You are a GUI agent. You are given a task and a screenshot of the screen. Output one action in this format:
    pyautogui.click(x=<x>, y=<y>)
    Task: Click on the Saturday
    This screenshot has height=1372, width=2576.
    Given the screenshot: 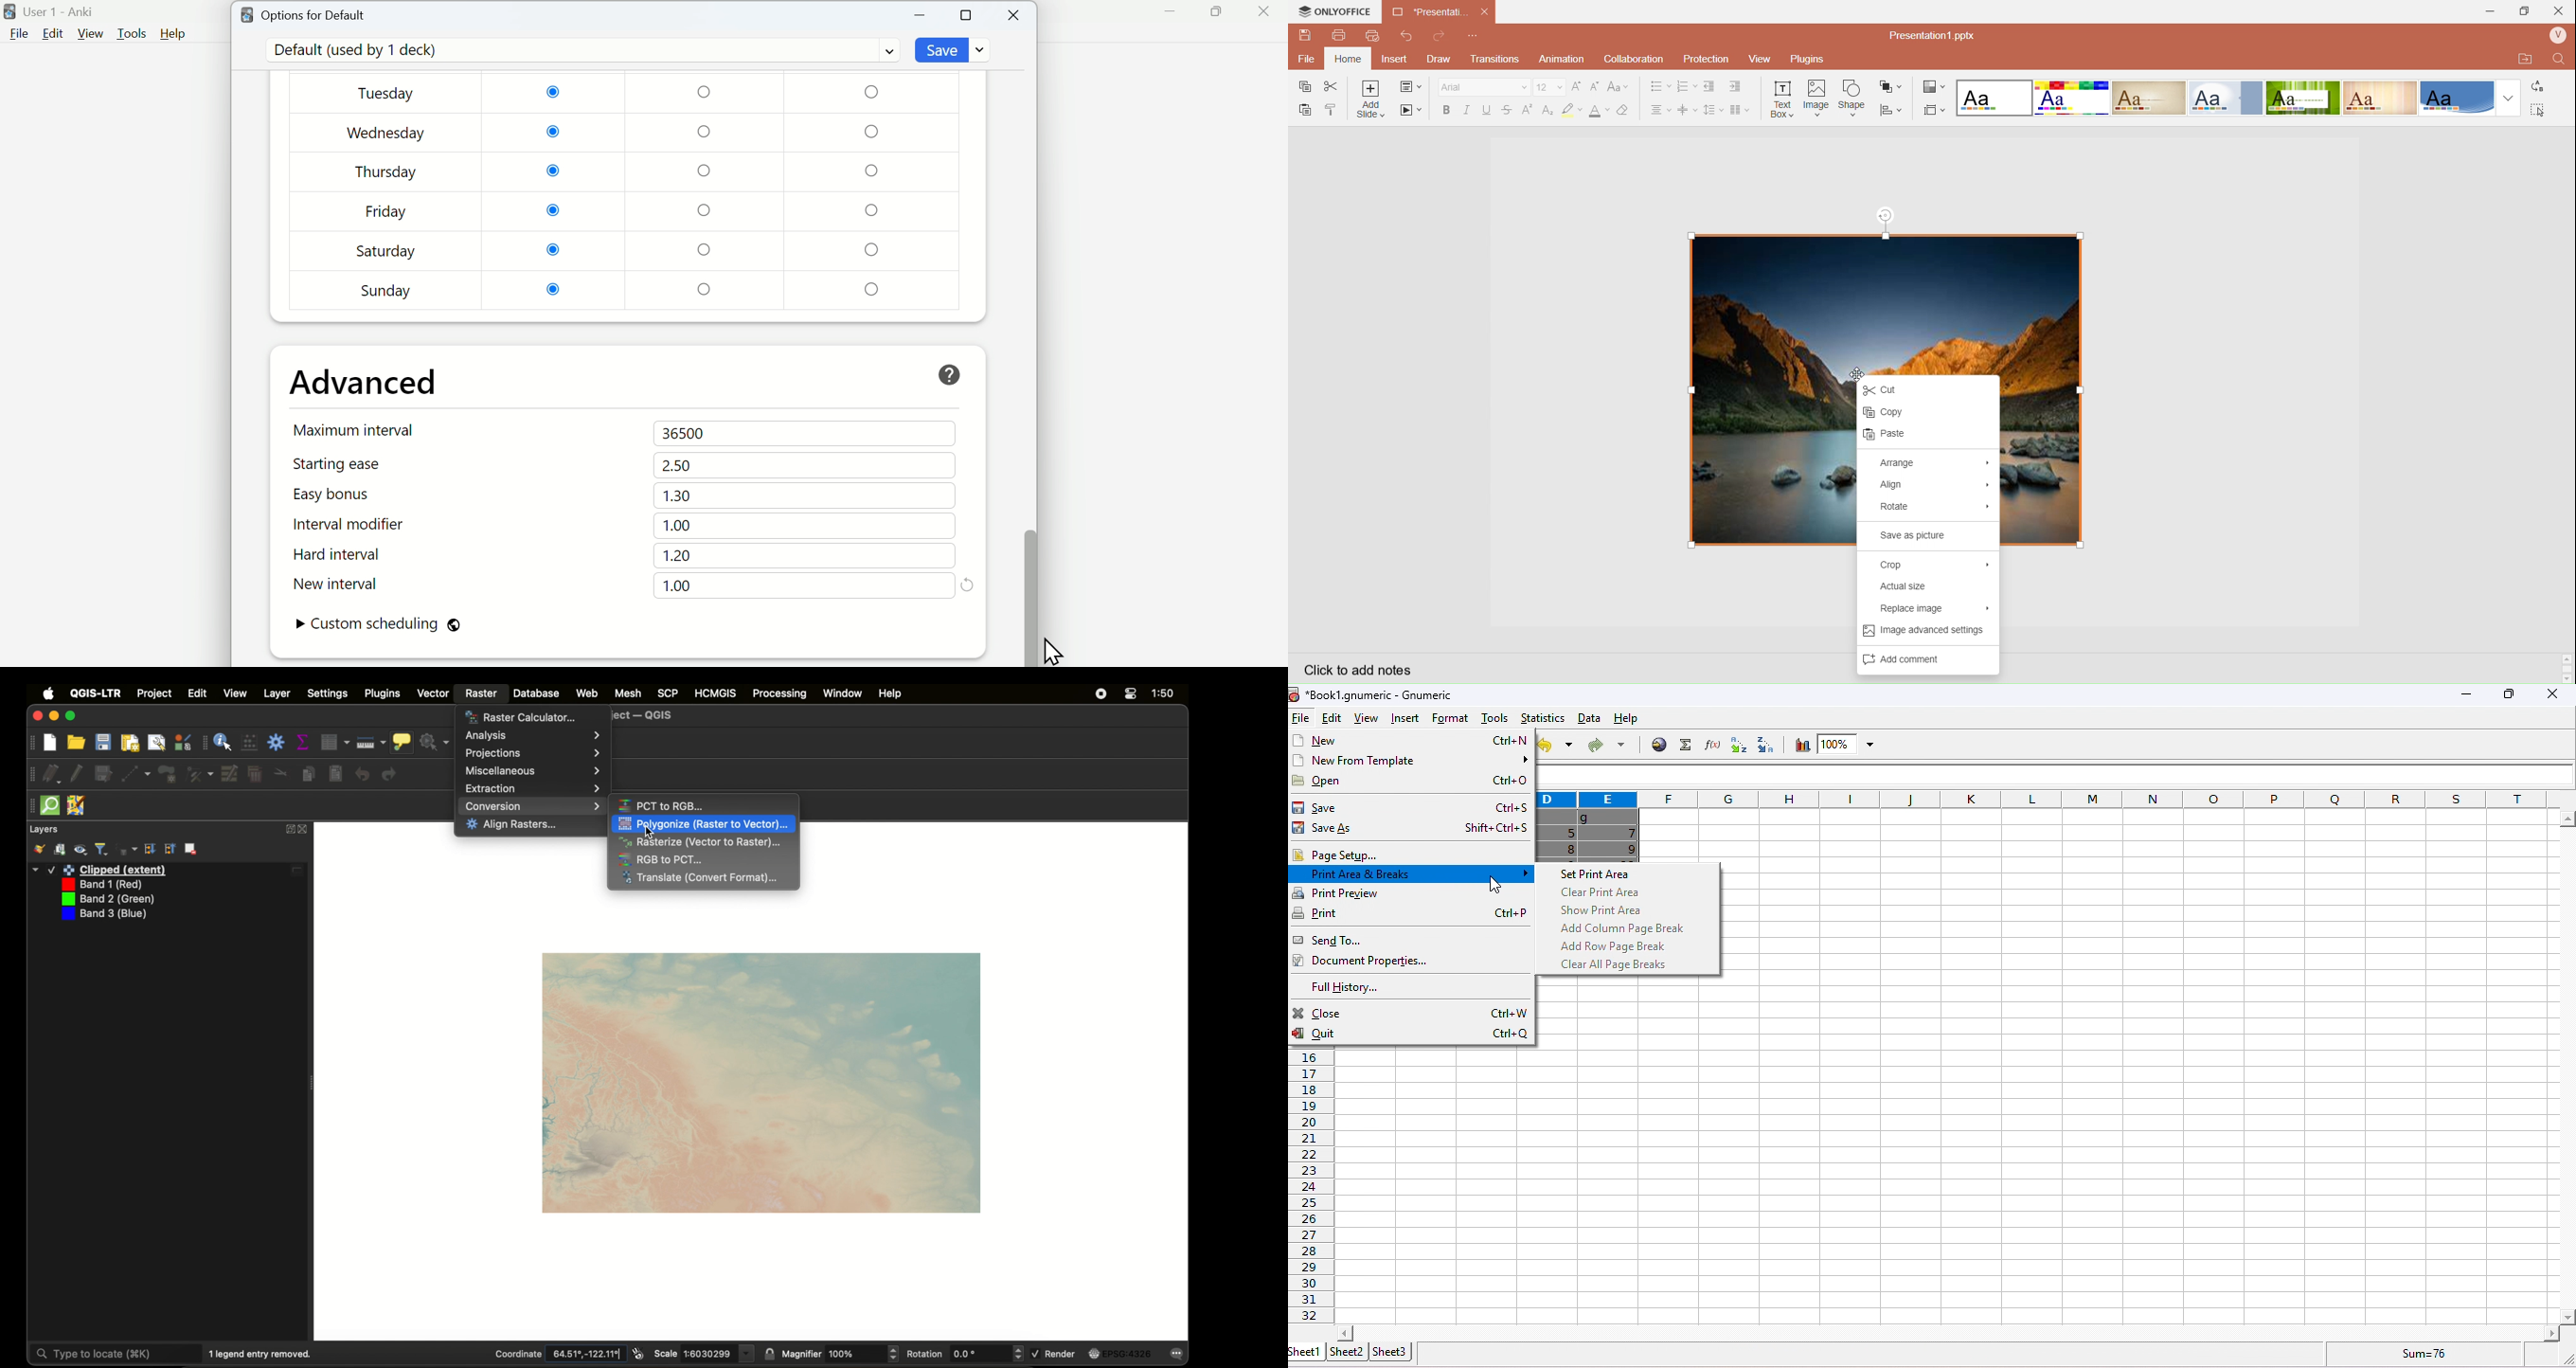 What is the action you would take?
    pyautogui.click(x=386, y=251)
    